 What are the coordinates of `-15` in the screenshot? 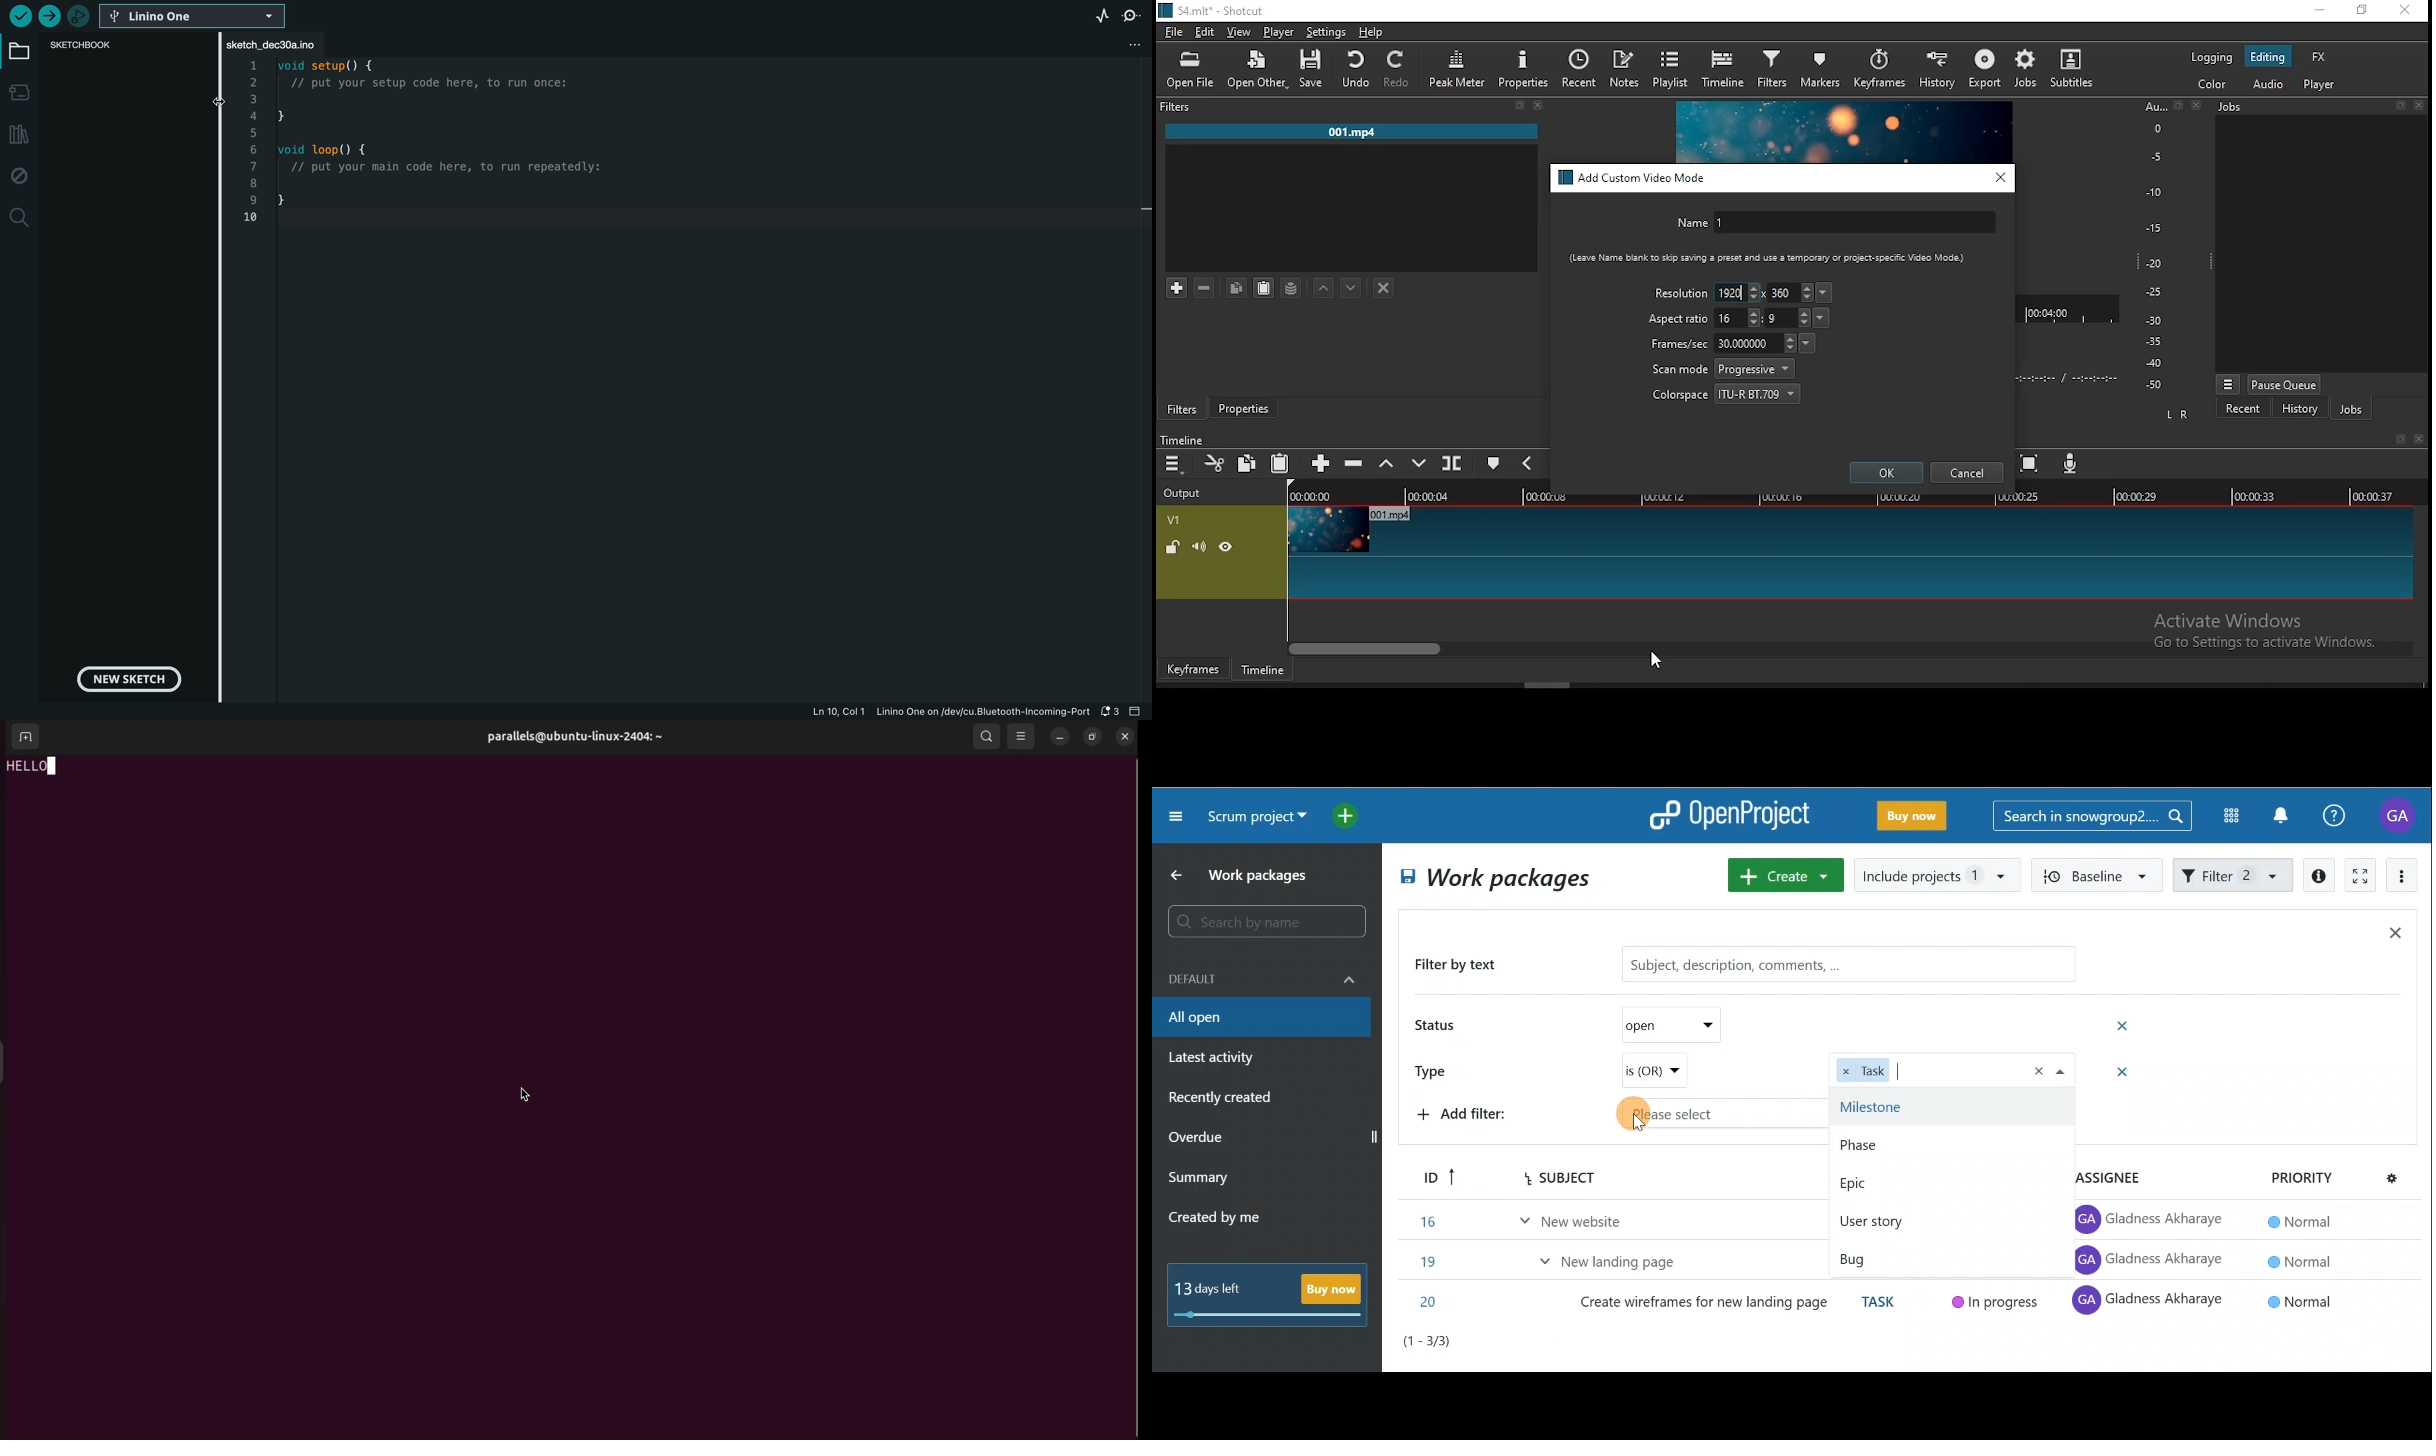 It's located at (2152, 227).